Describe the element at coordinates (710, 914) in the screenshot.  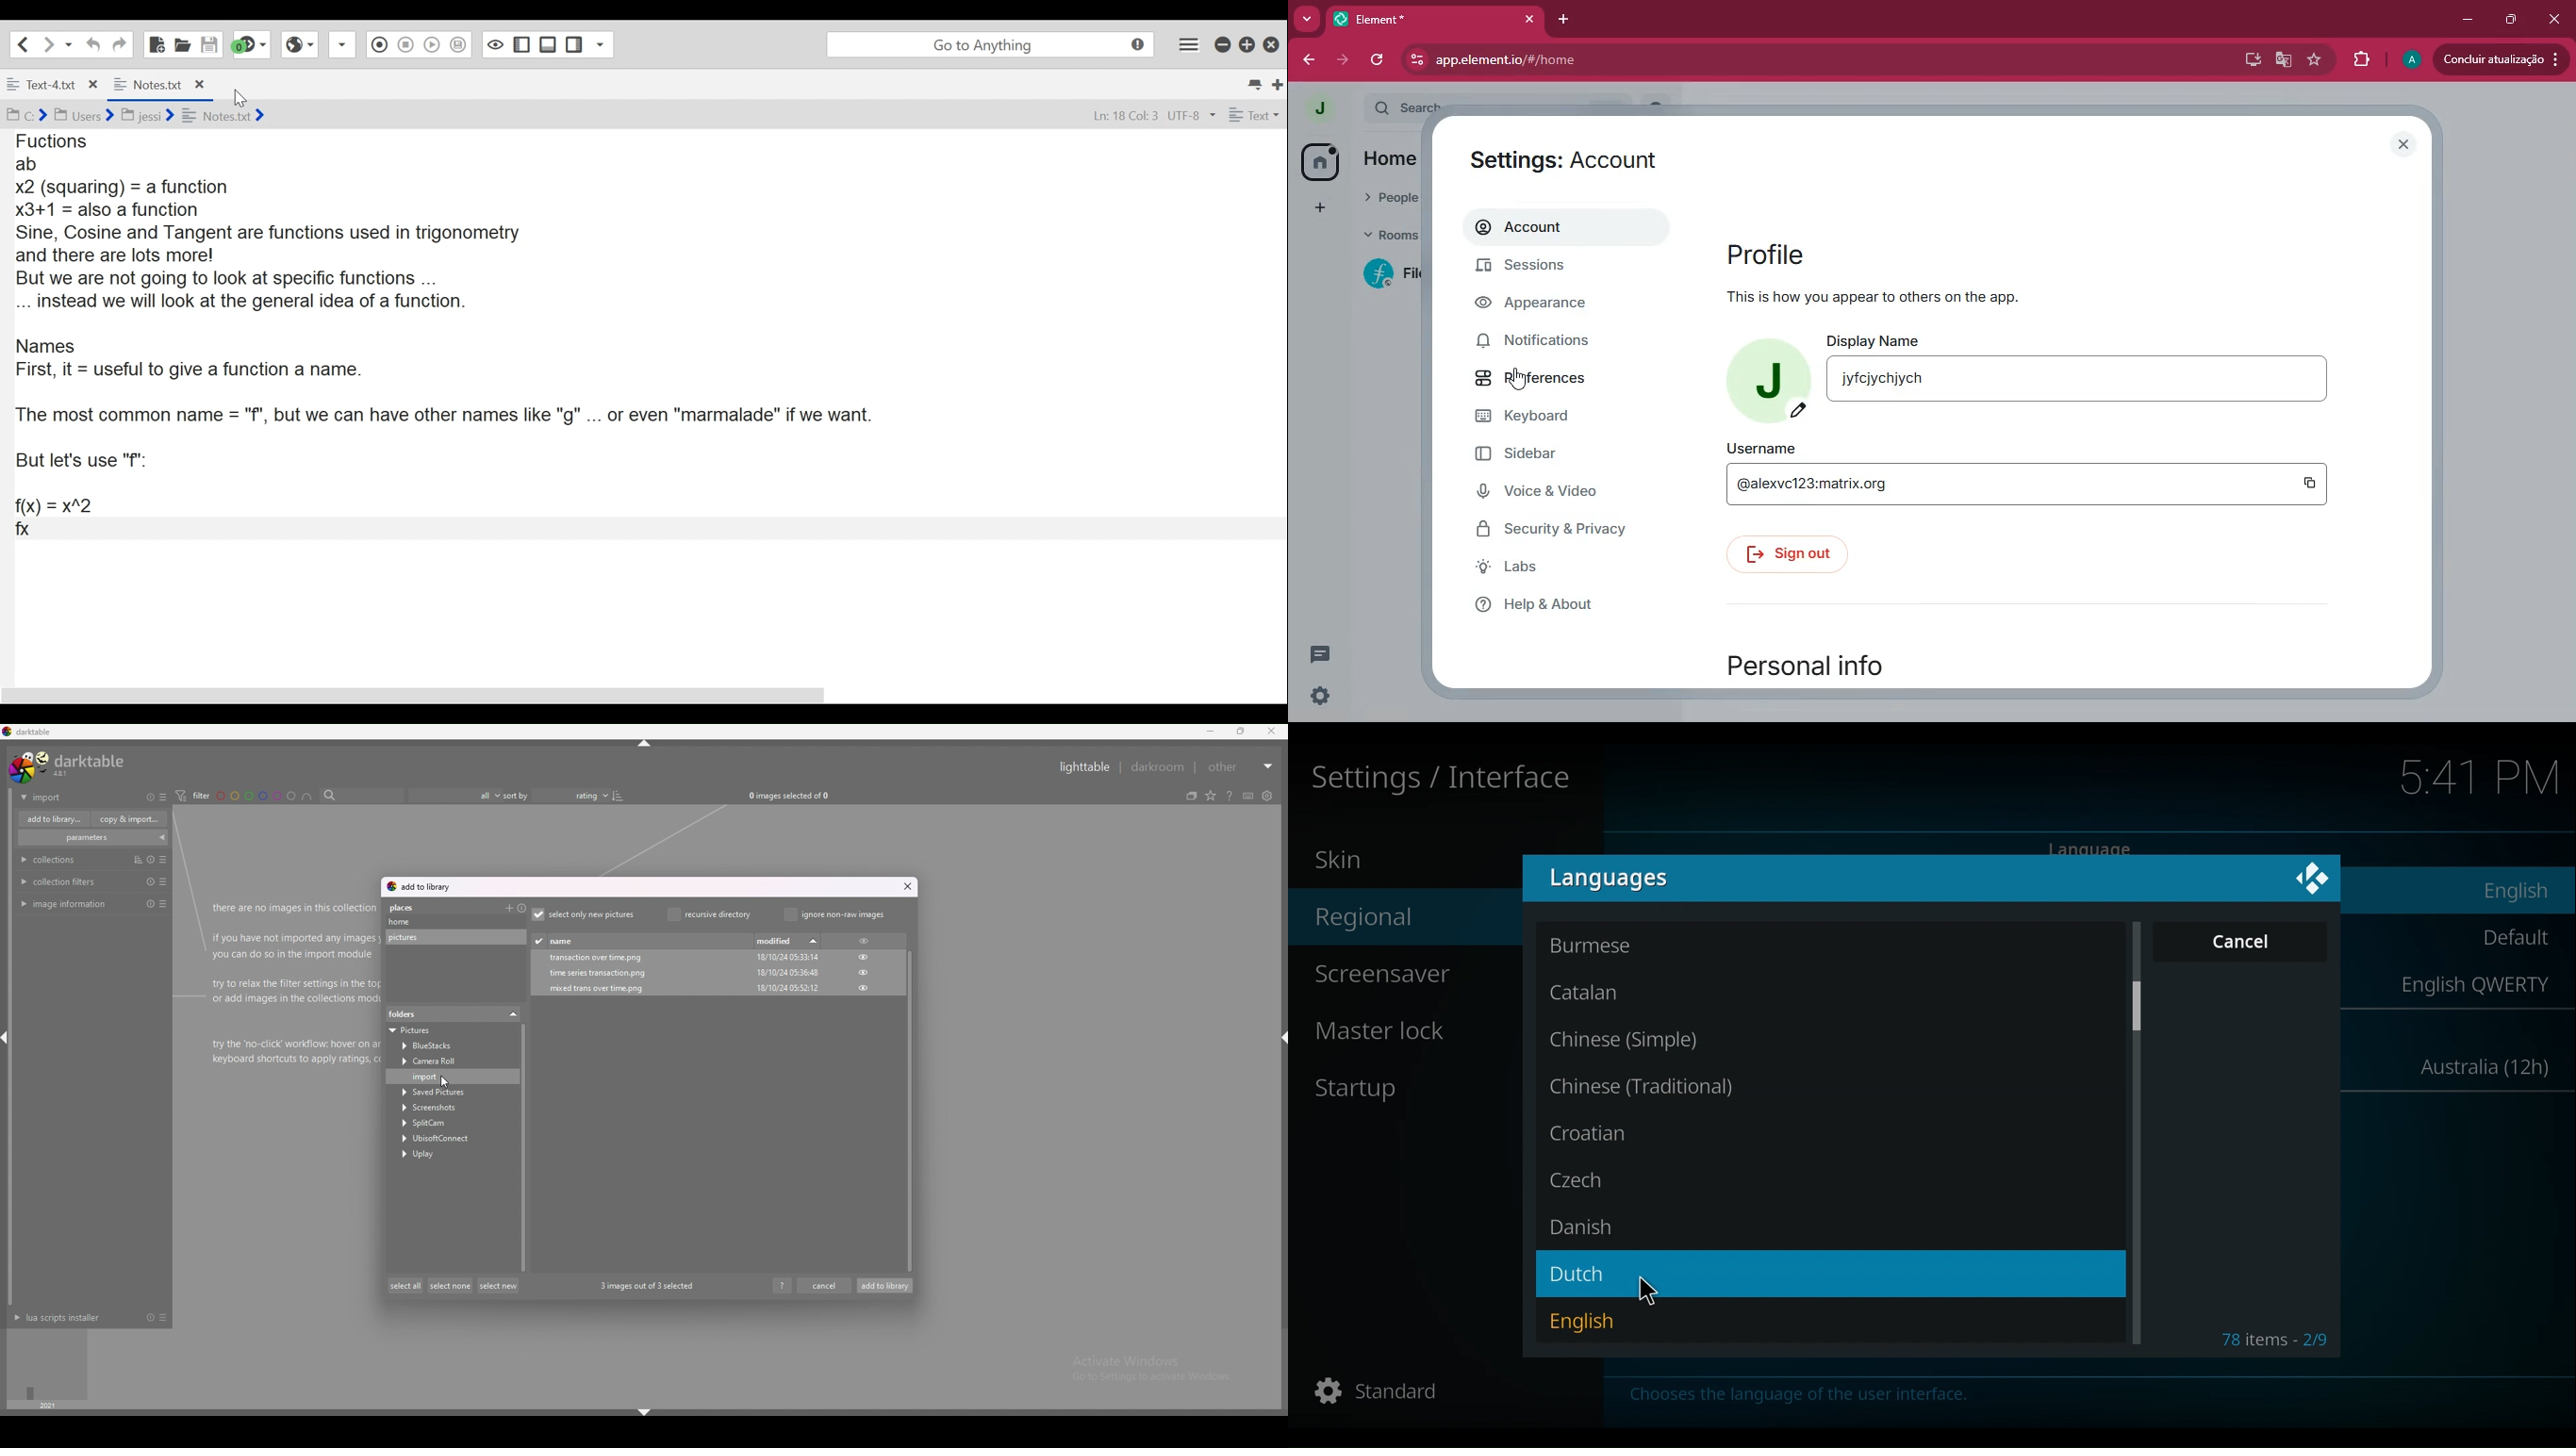
I see `recursive directory` at that location.